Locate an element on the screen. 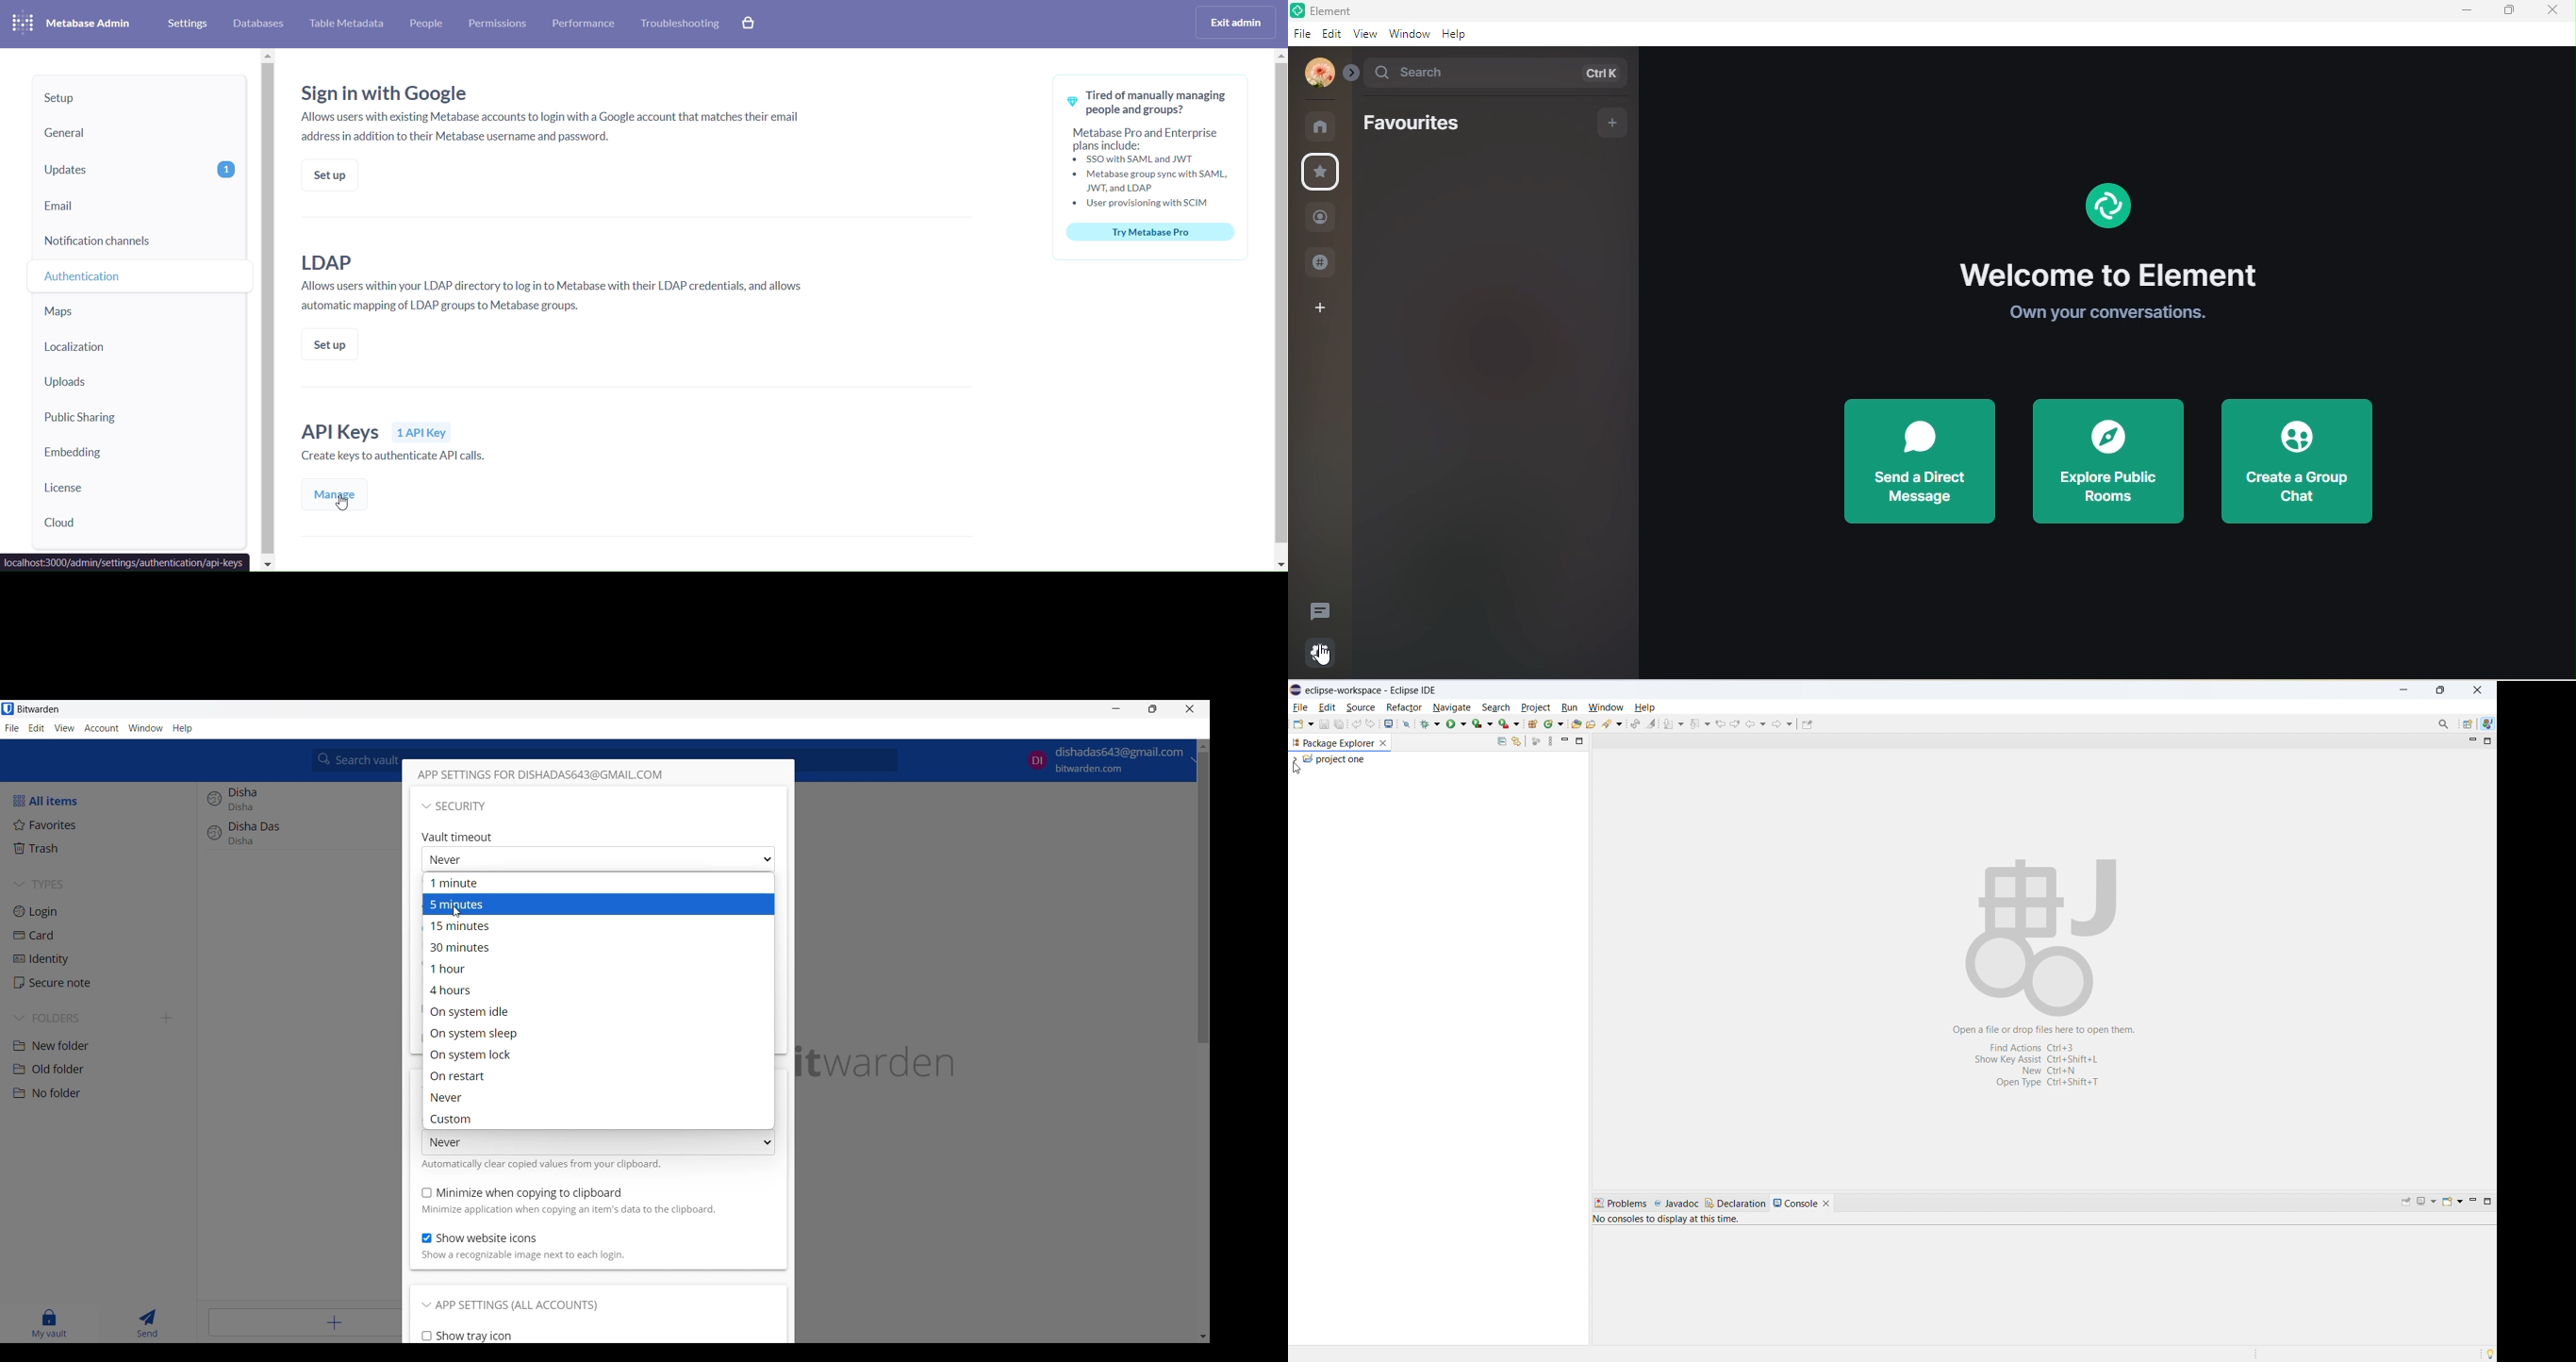 The height and width of the screenshot is (1372, 2576). Workspace logo is located at coordinates (2043, 935).